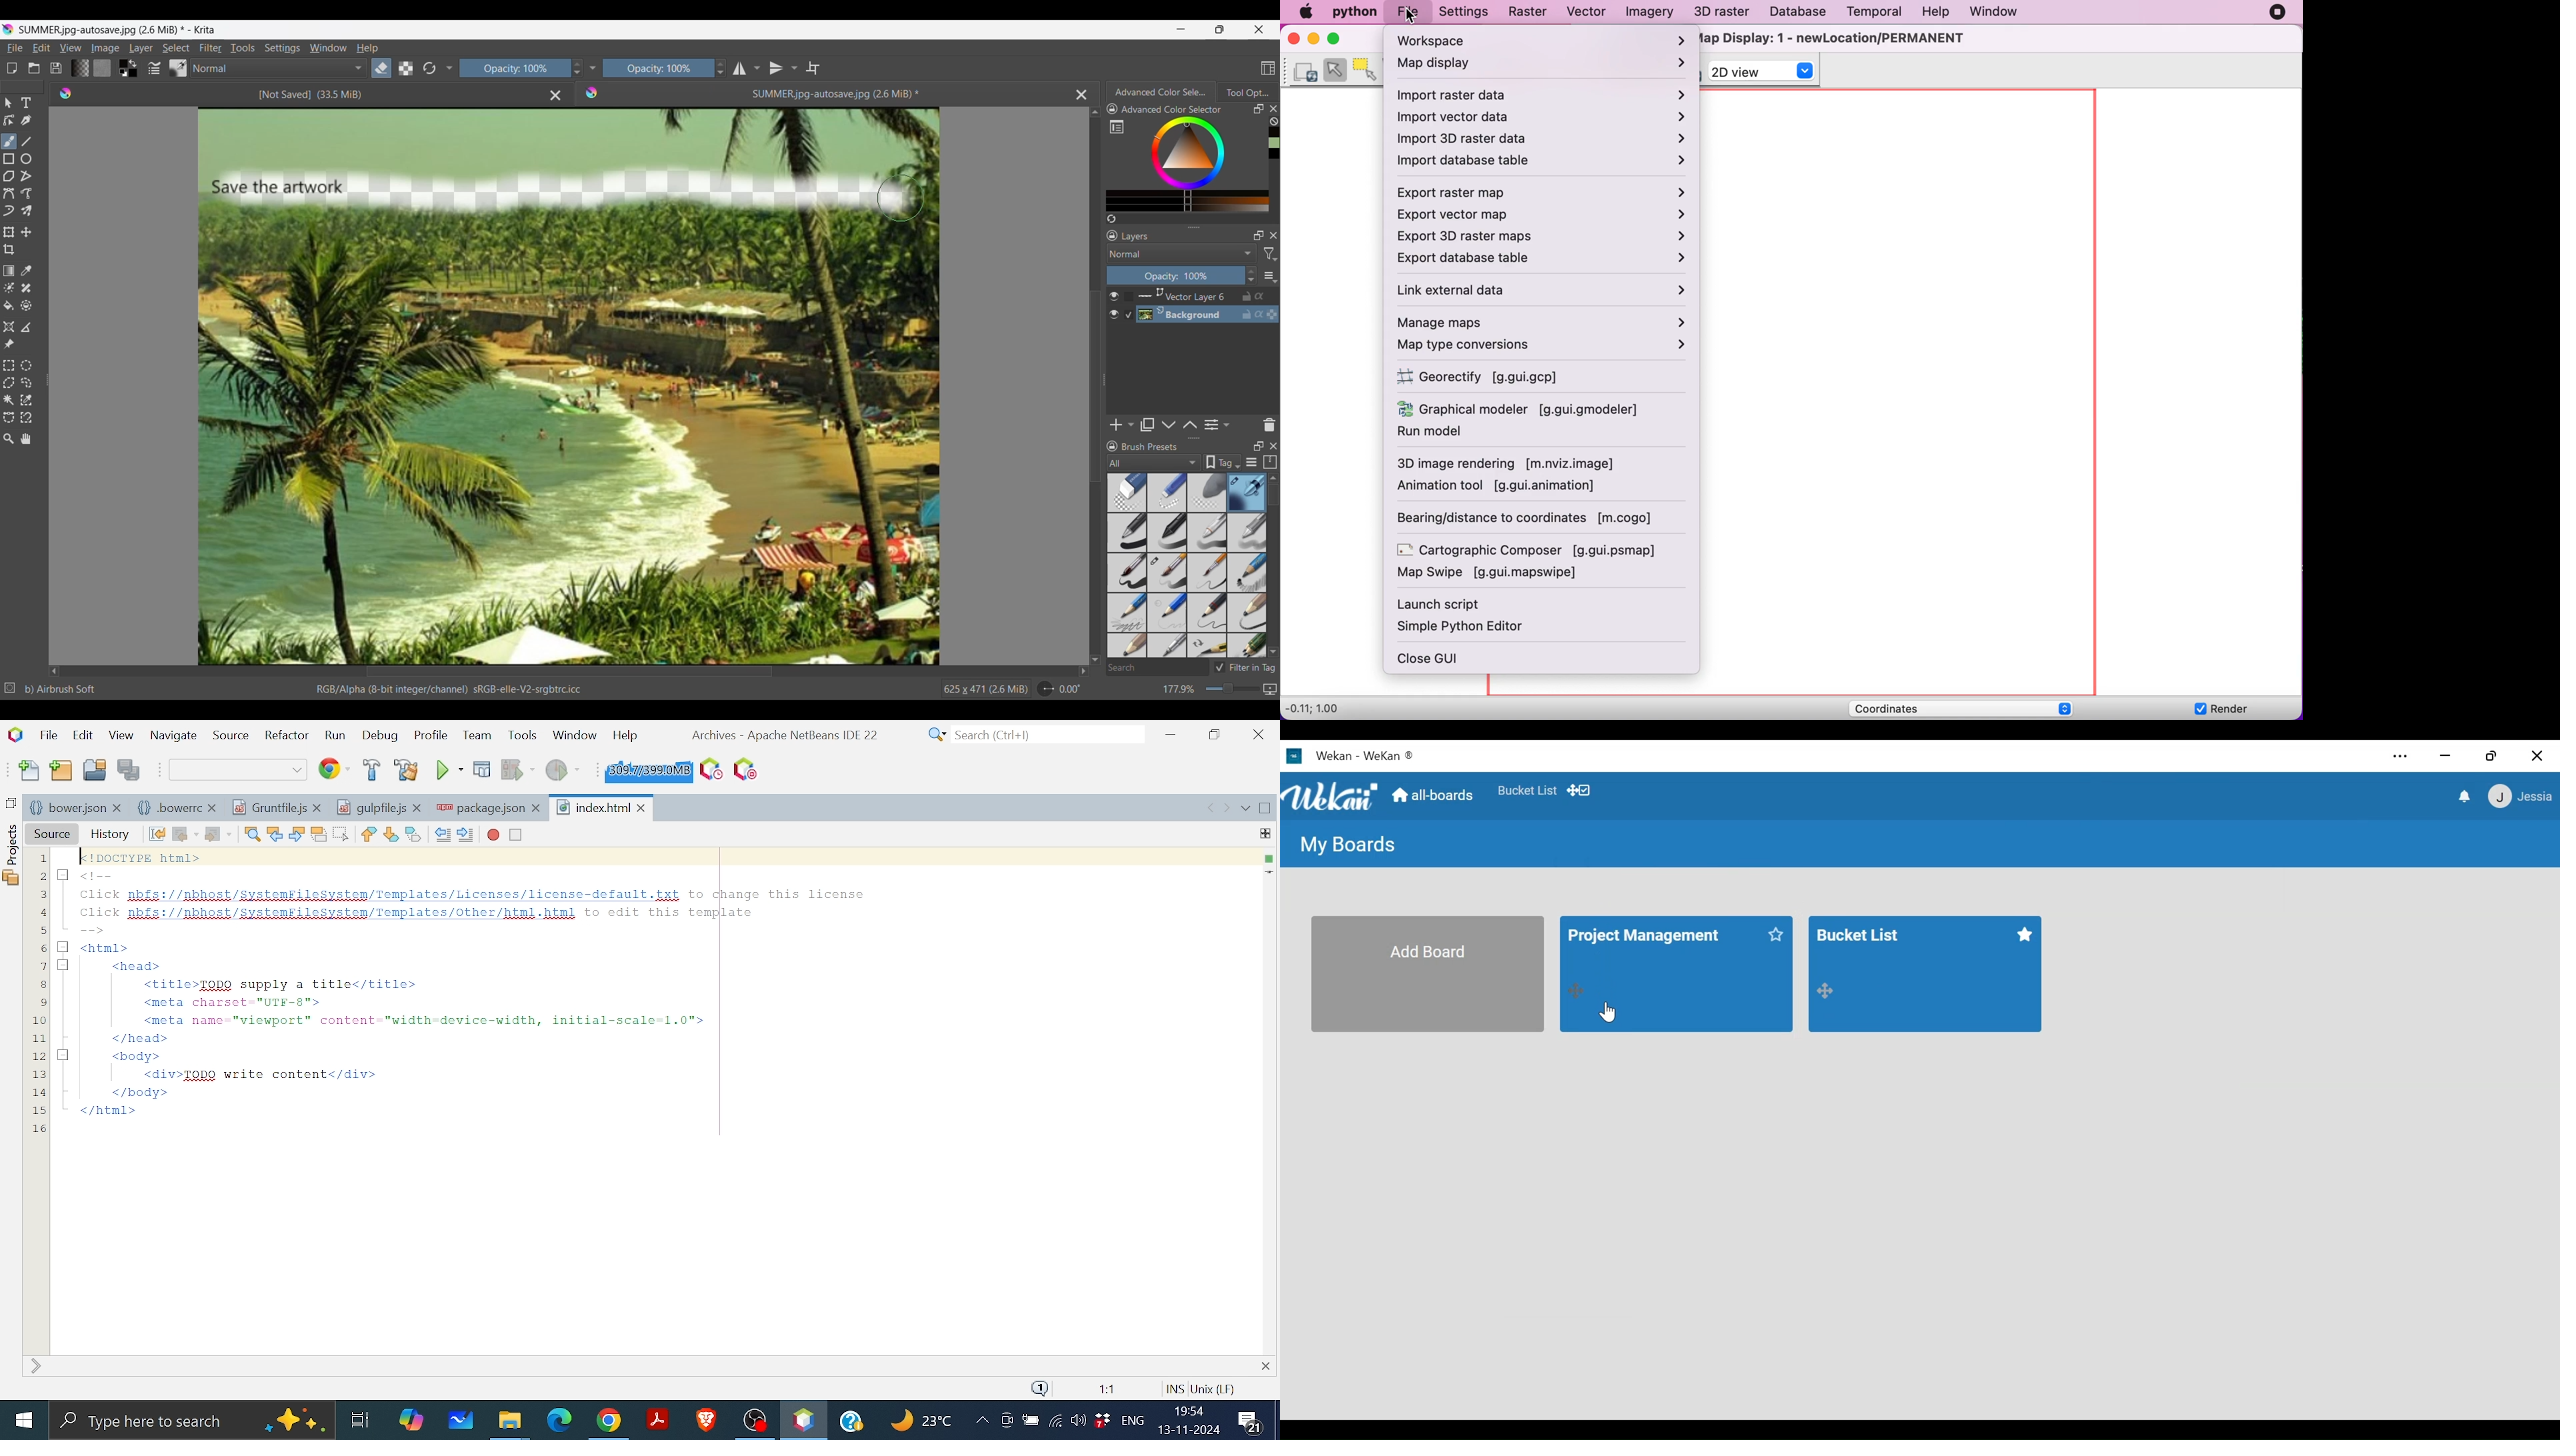 The height and width of the screenshot is (1456, 2576). Describe the element at coordinates (575, 69) in the screenshot. I see `Increase/Decrease Opacity` at that location.